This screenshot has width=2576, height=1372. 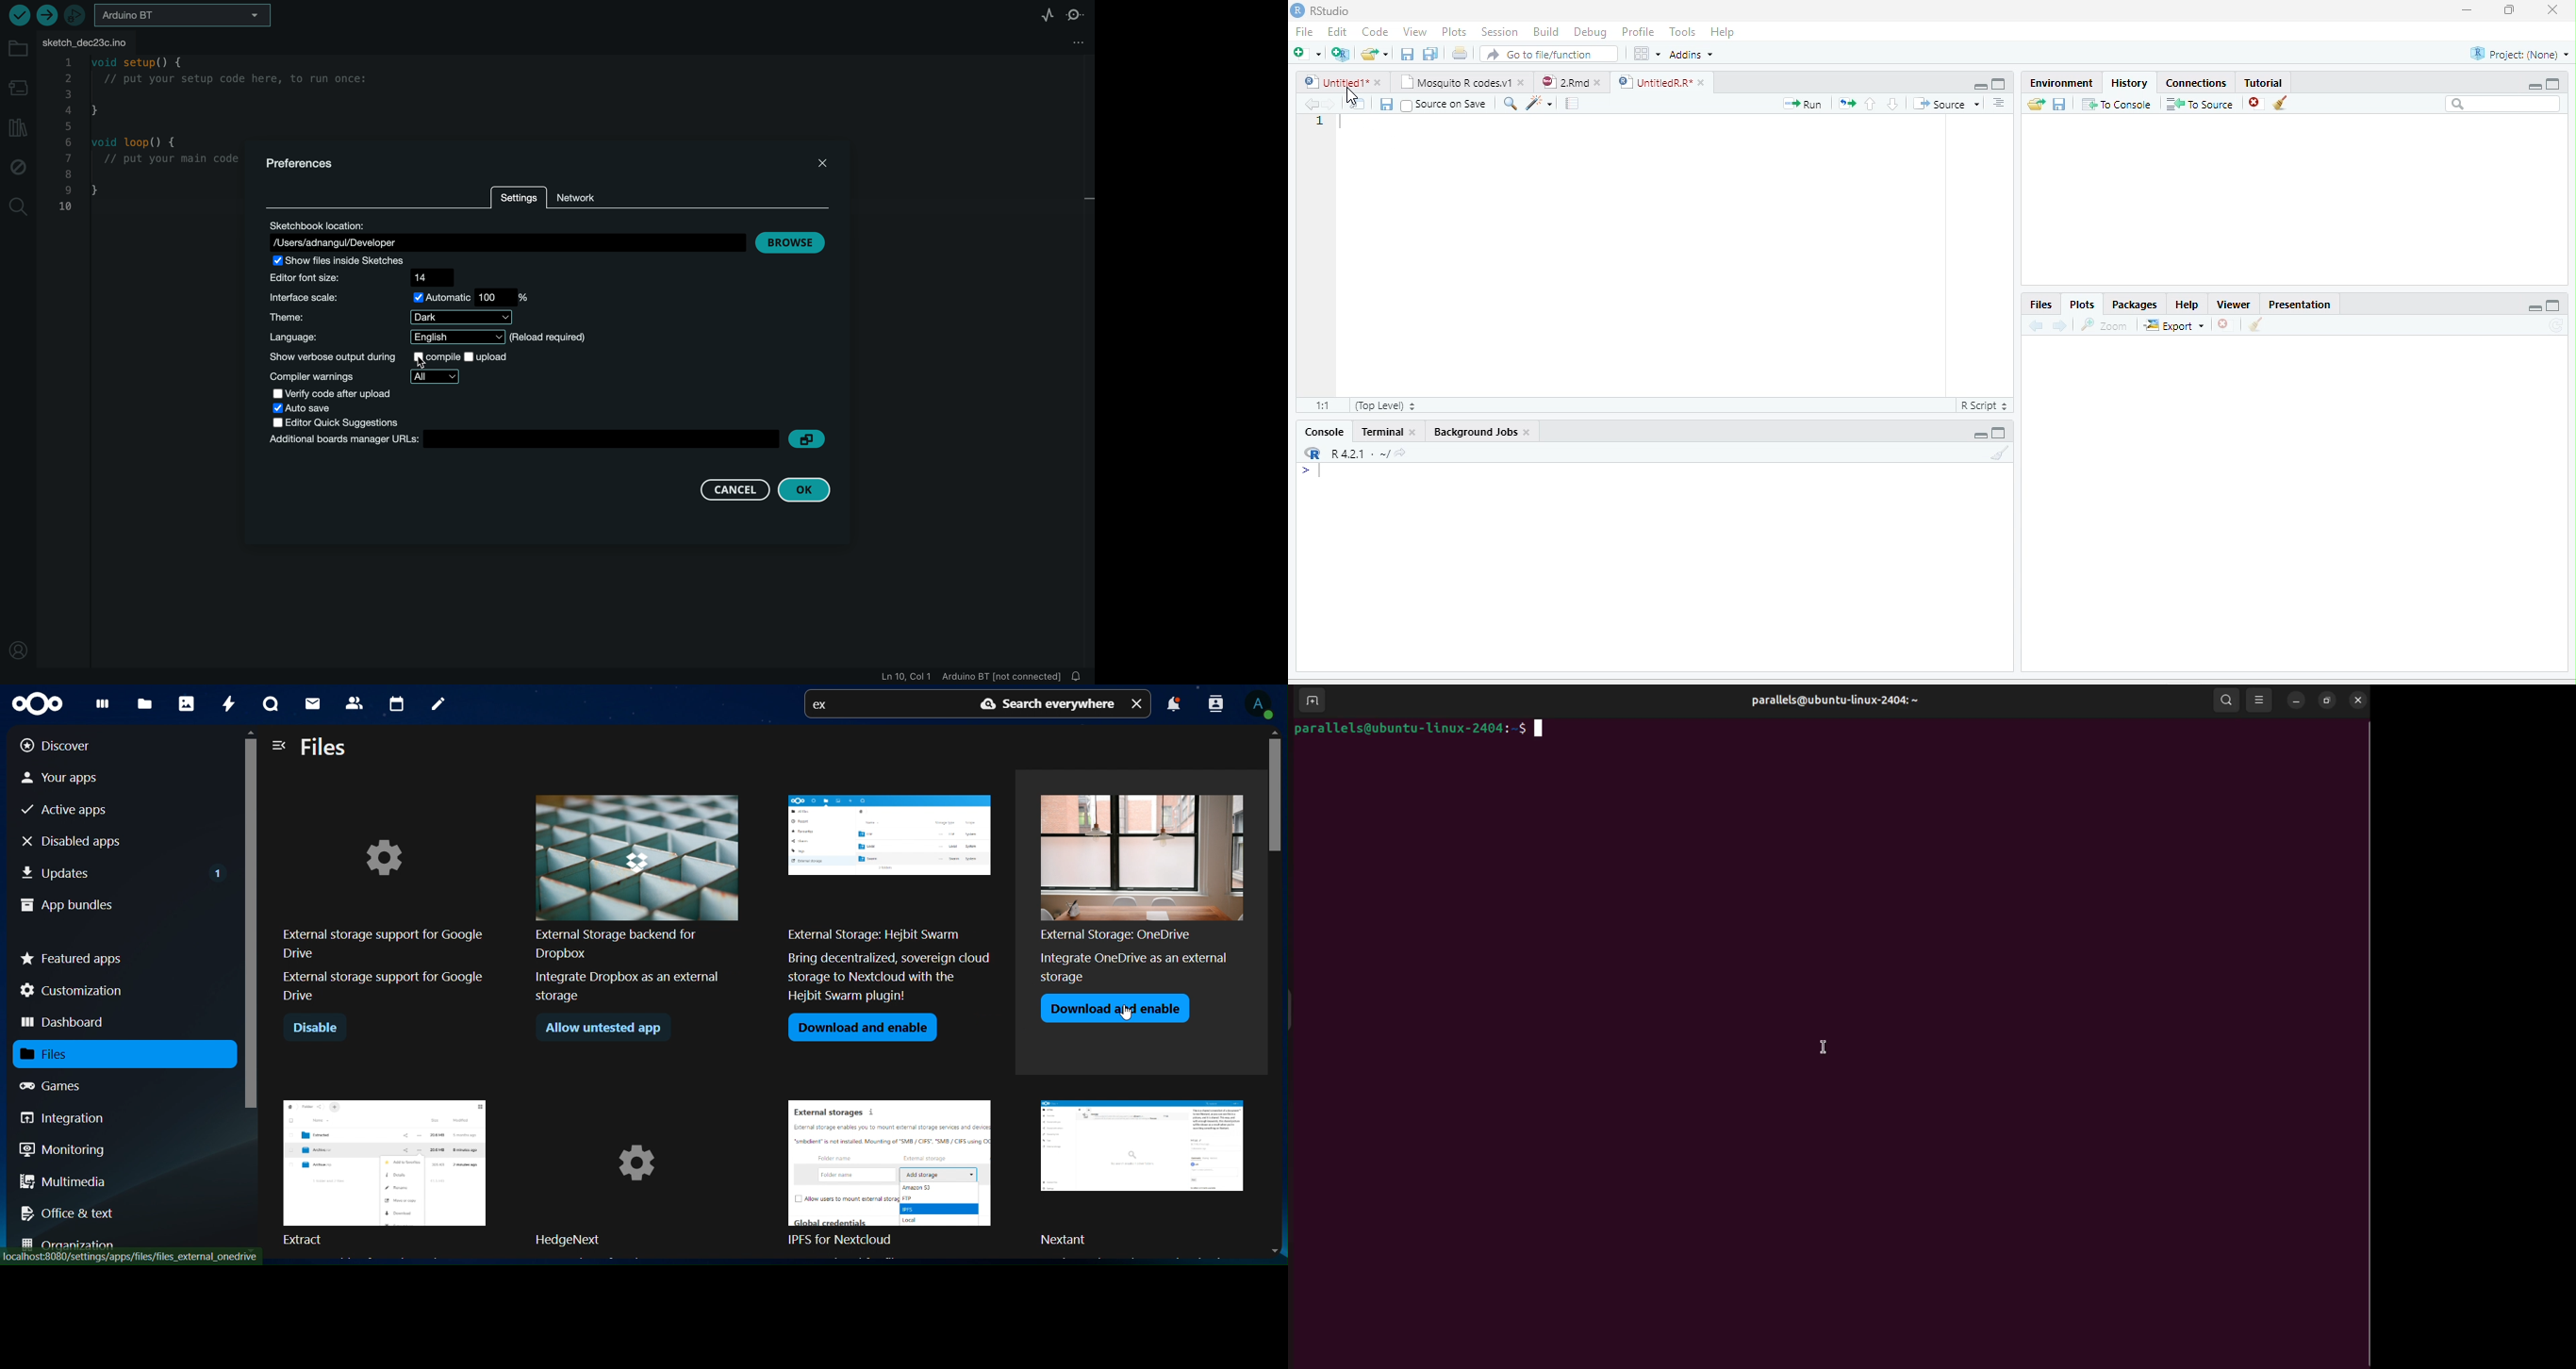 What do you see at coordinates (1321, 405) in the screenshot?
I see `1:1` at bounding box center [1321, 405].